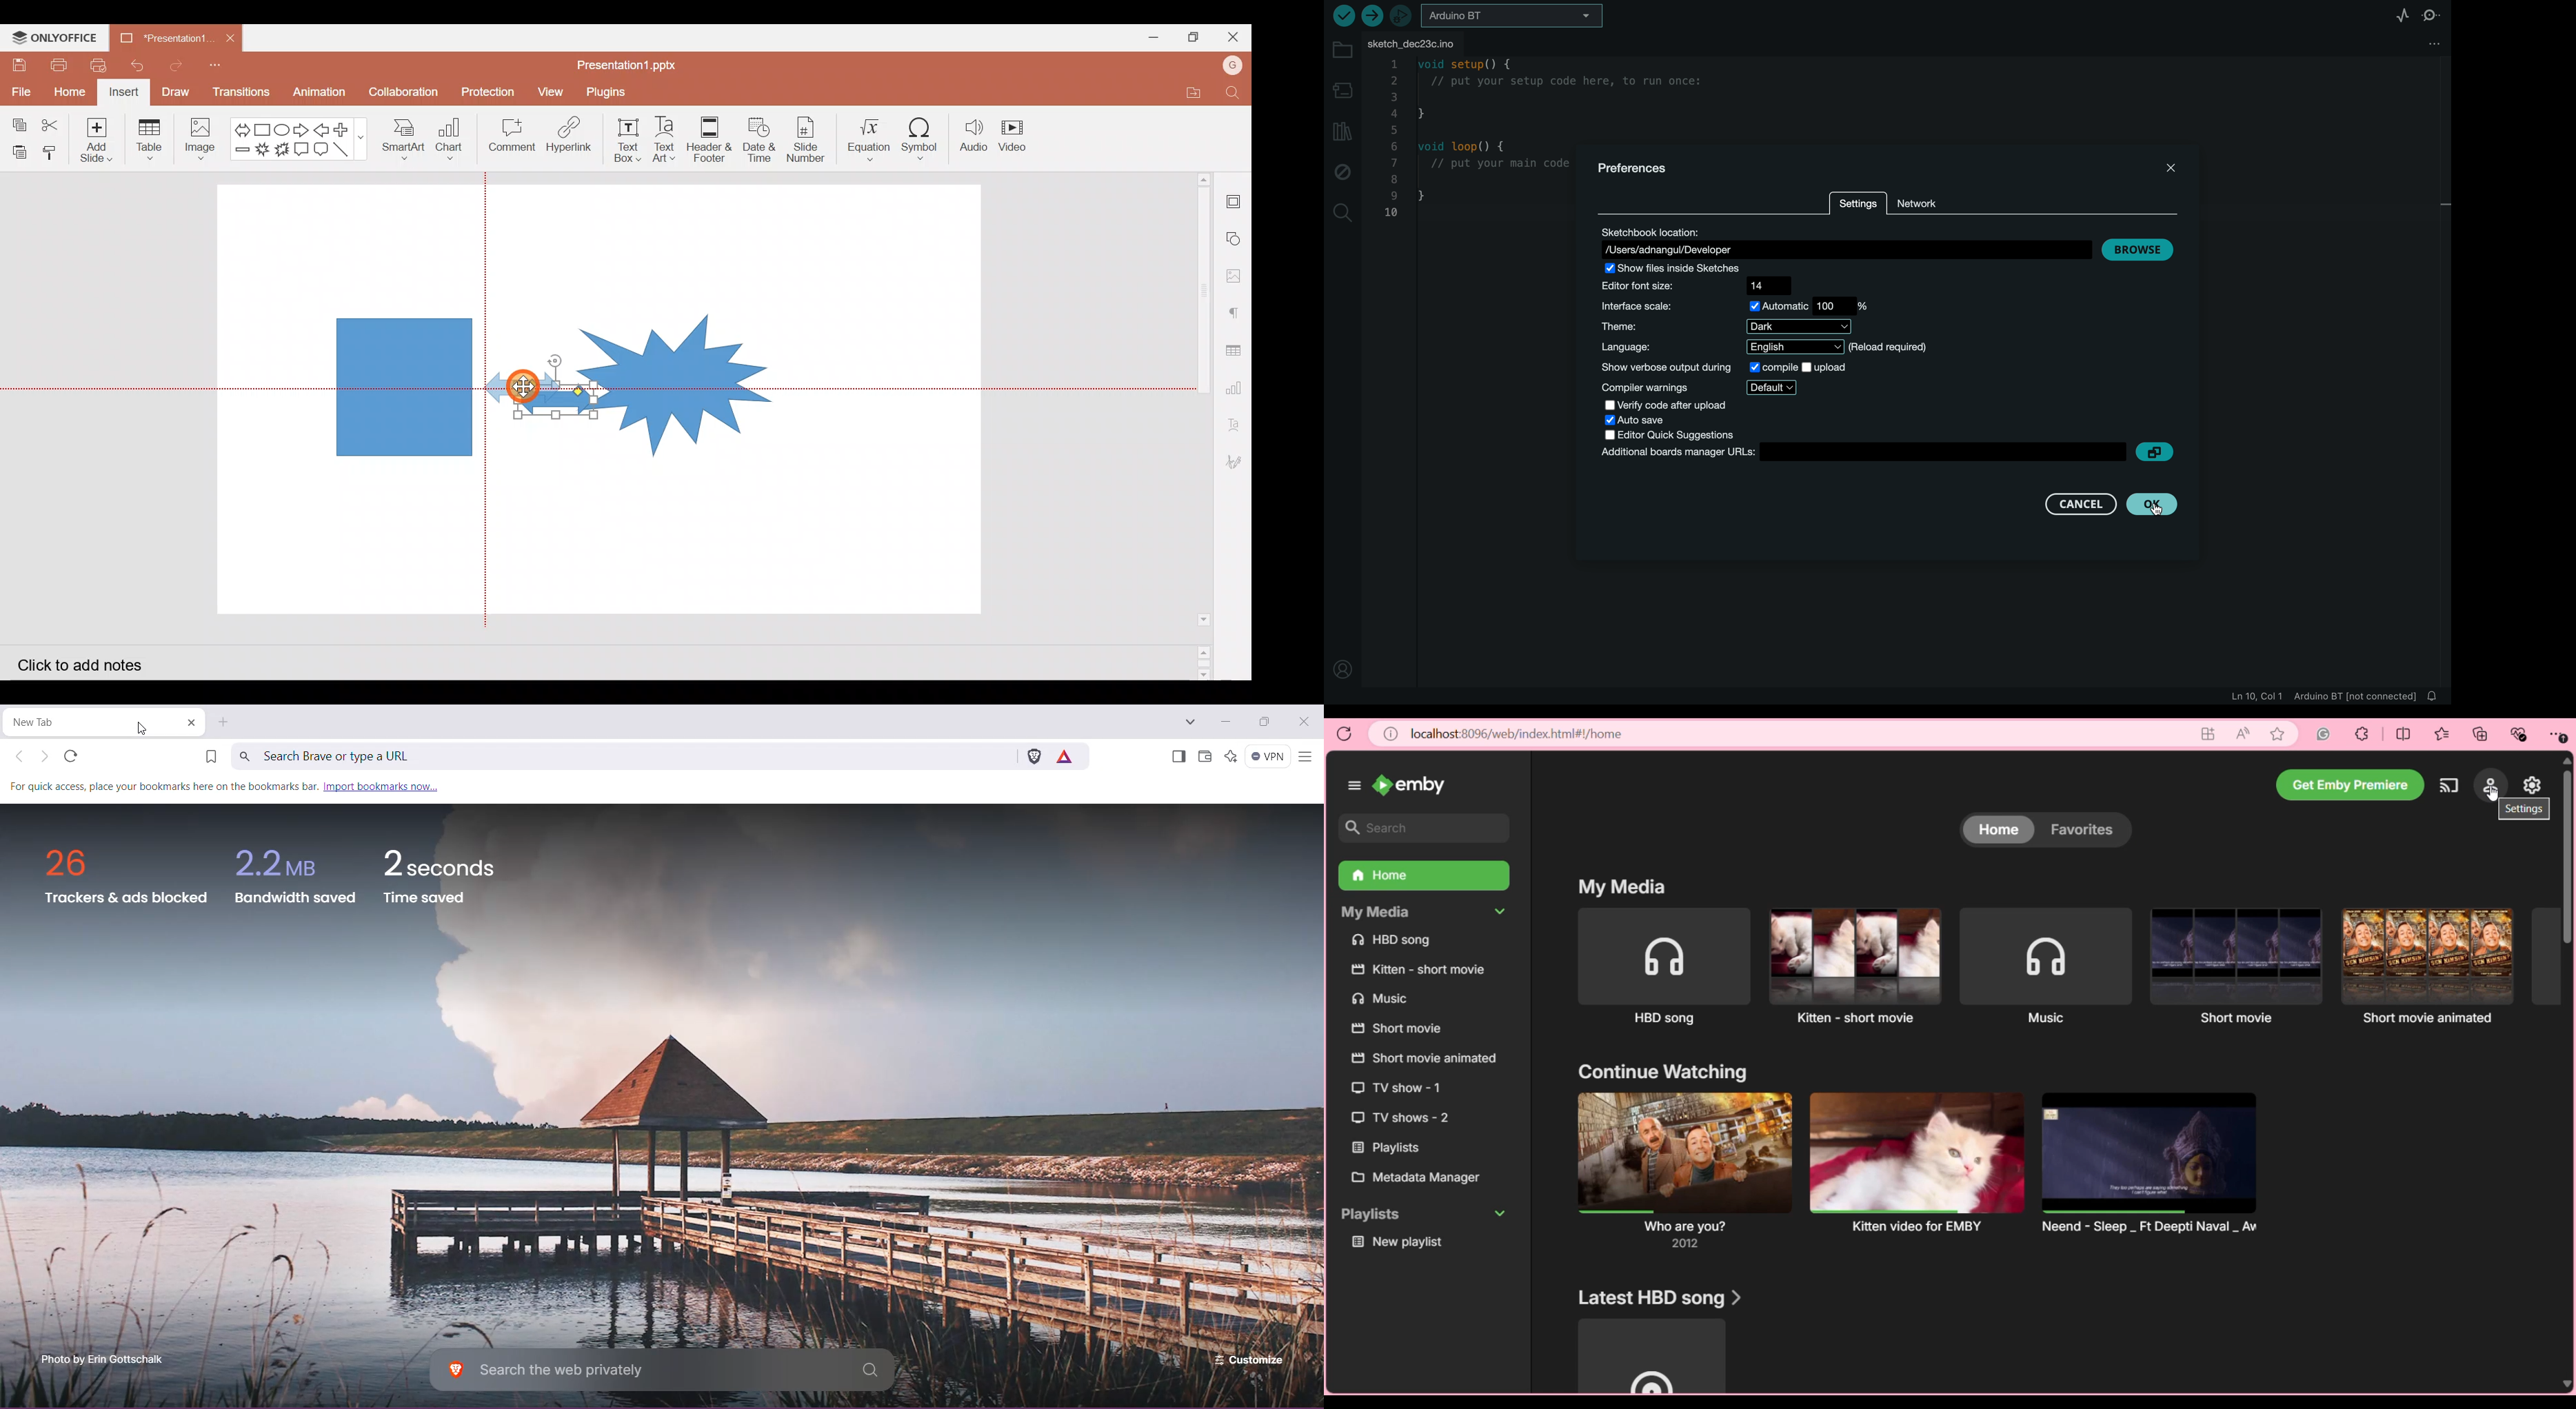  Describe the element at coordinates (2558, 735) in the screenshot. I see `Browser settings` at that location.